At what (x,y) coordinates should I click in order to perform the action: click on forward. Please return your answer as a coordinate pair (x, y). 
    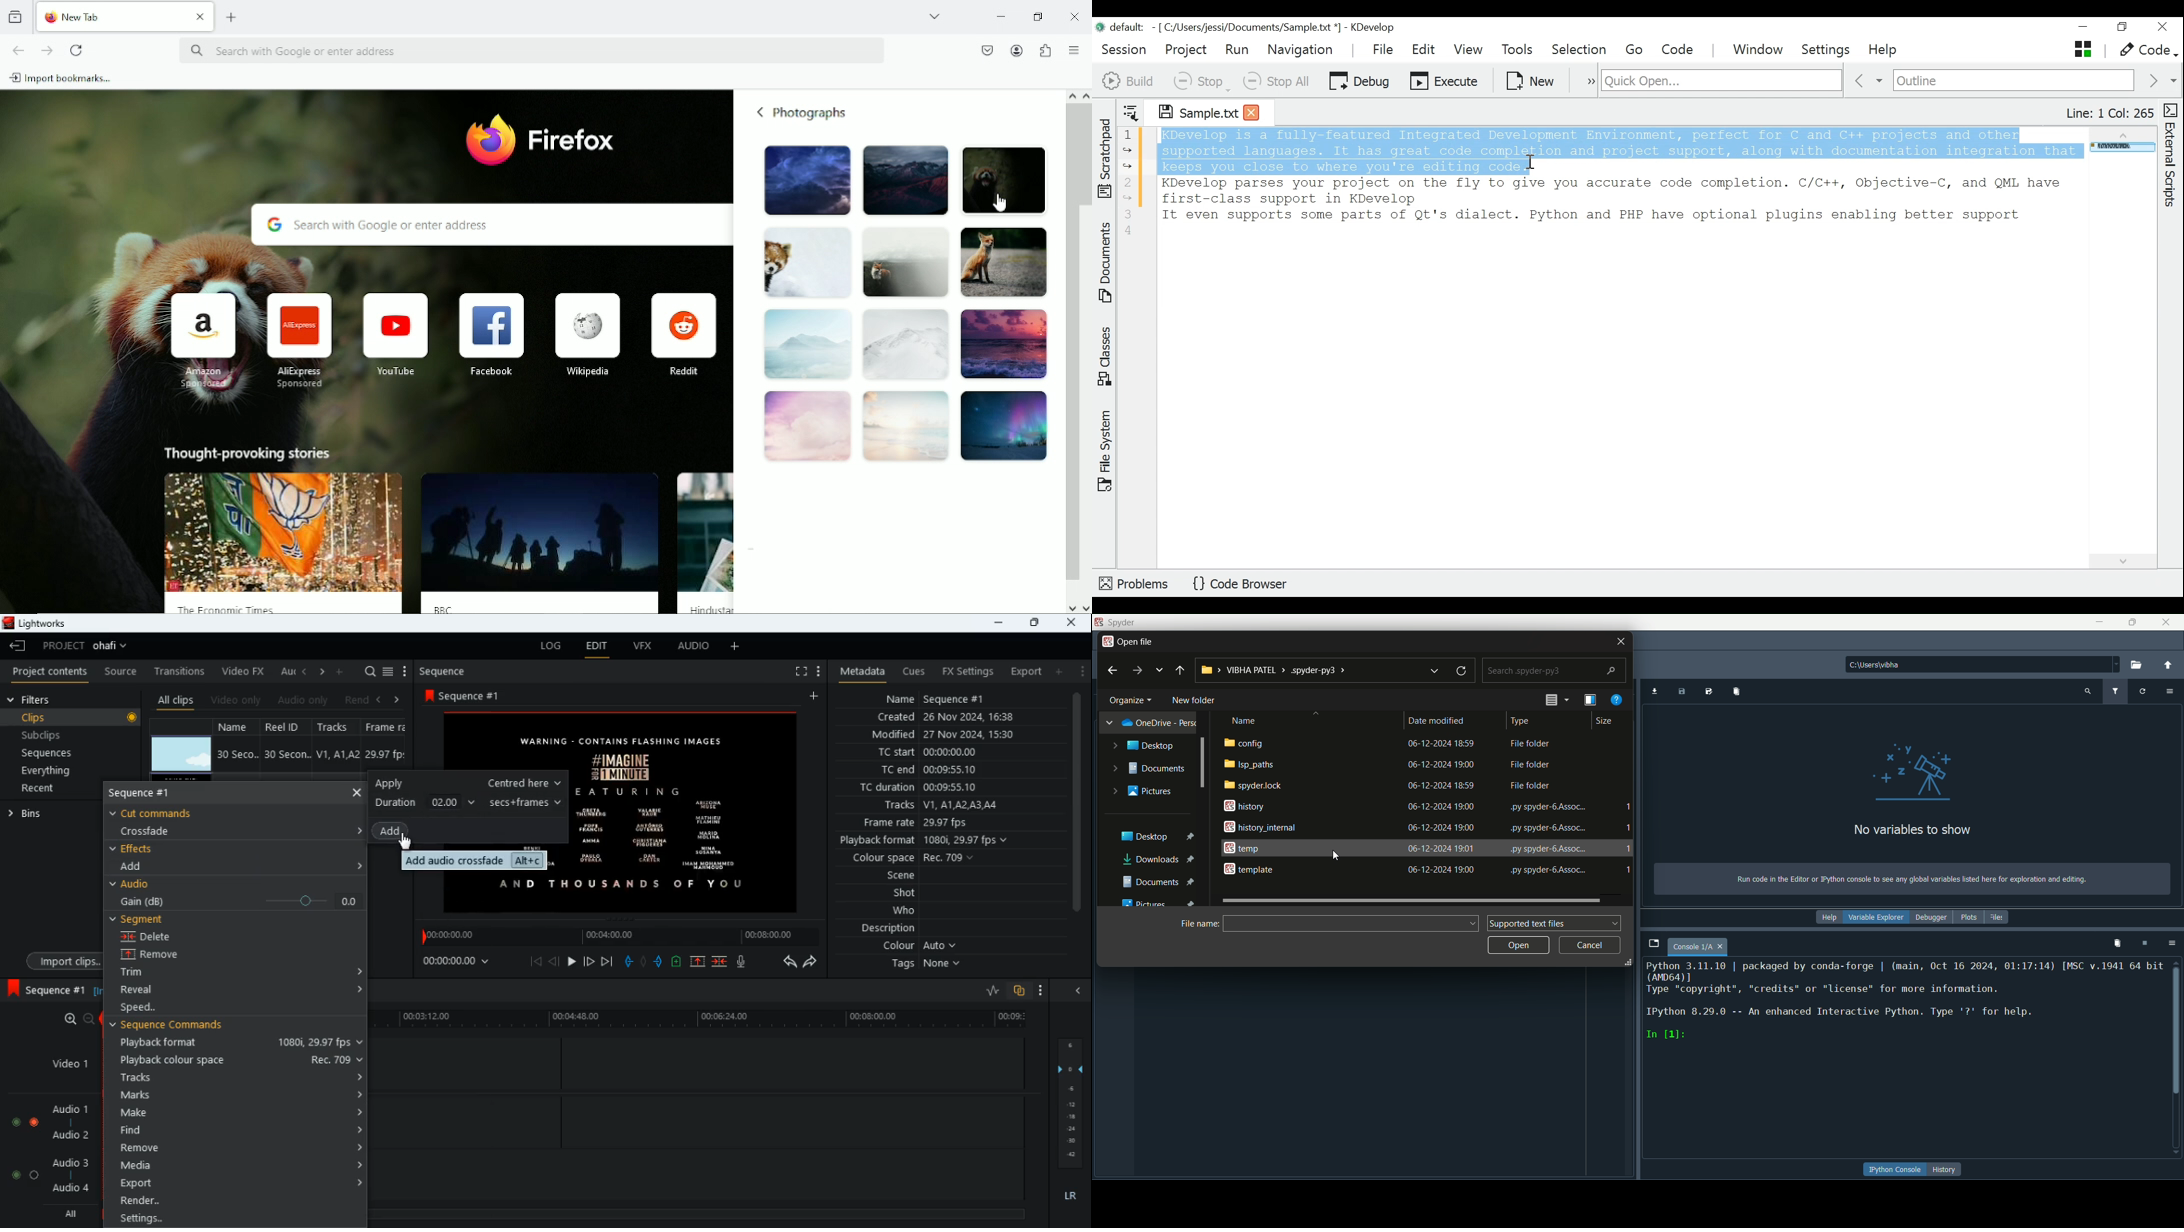
    Looking at the image, I should click on (812, 963).